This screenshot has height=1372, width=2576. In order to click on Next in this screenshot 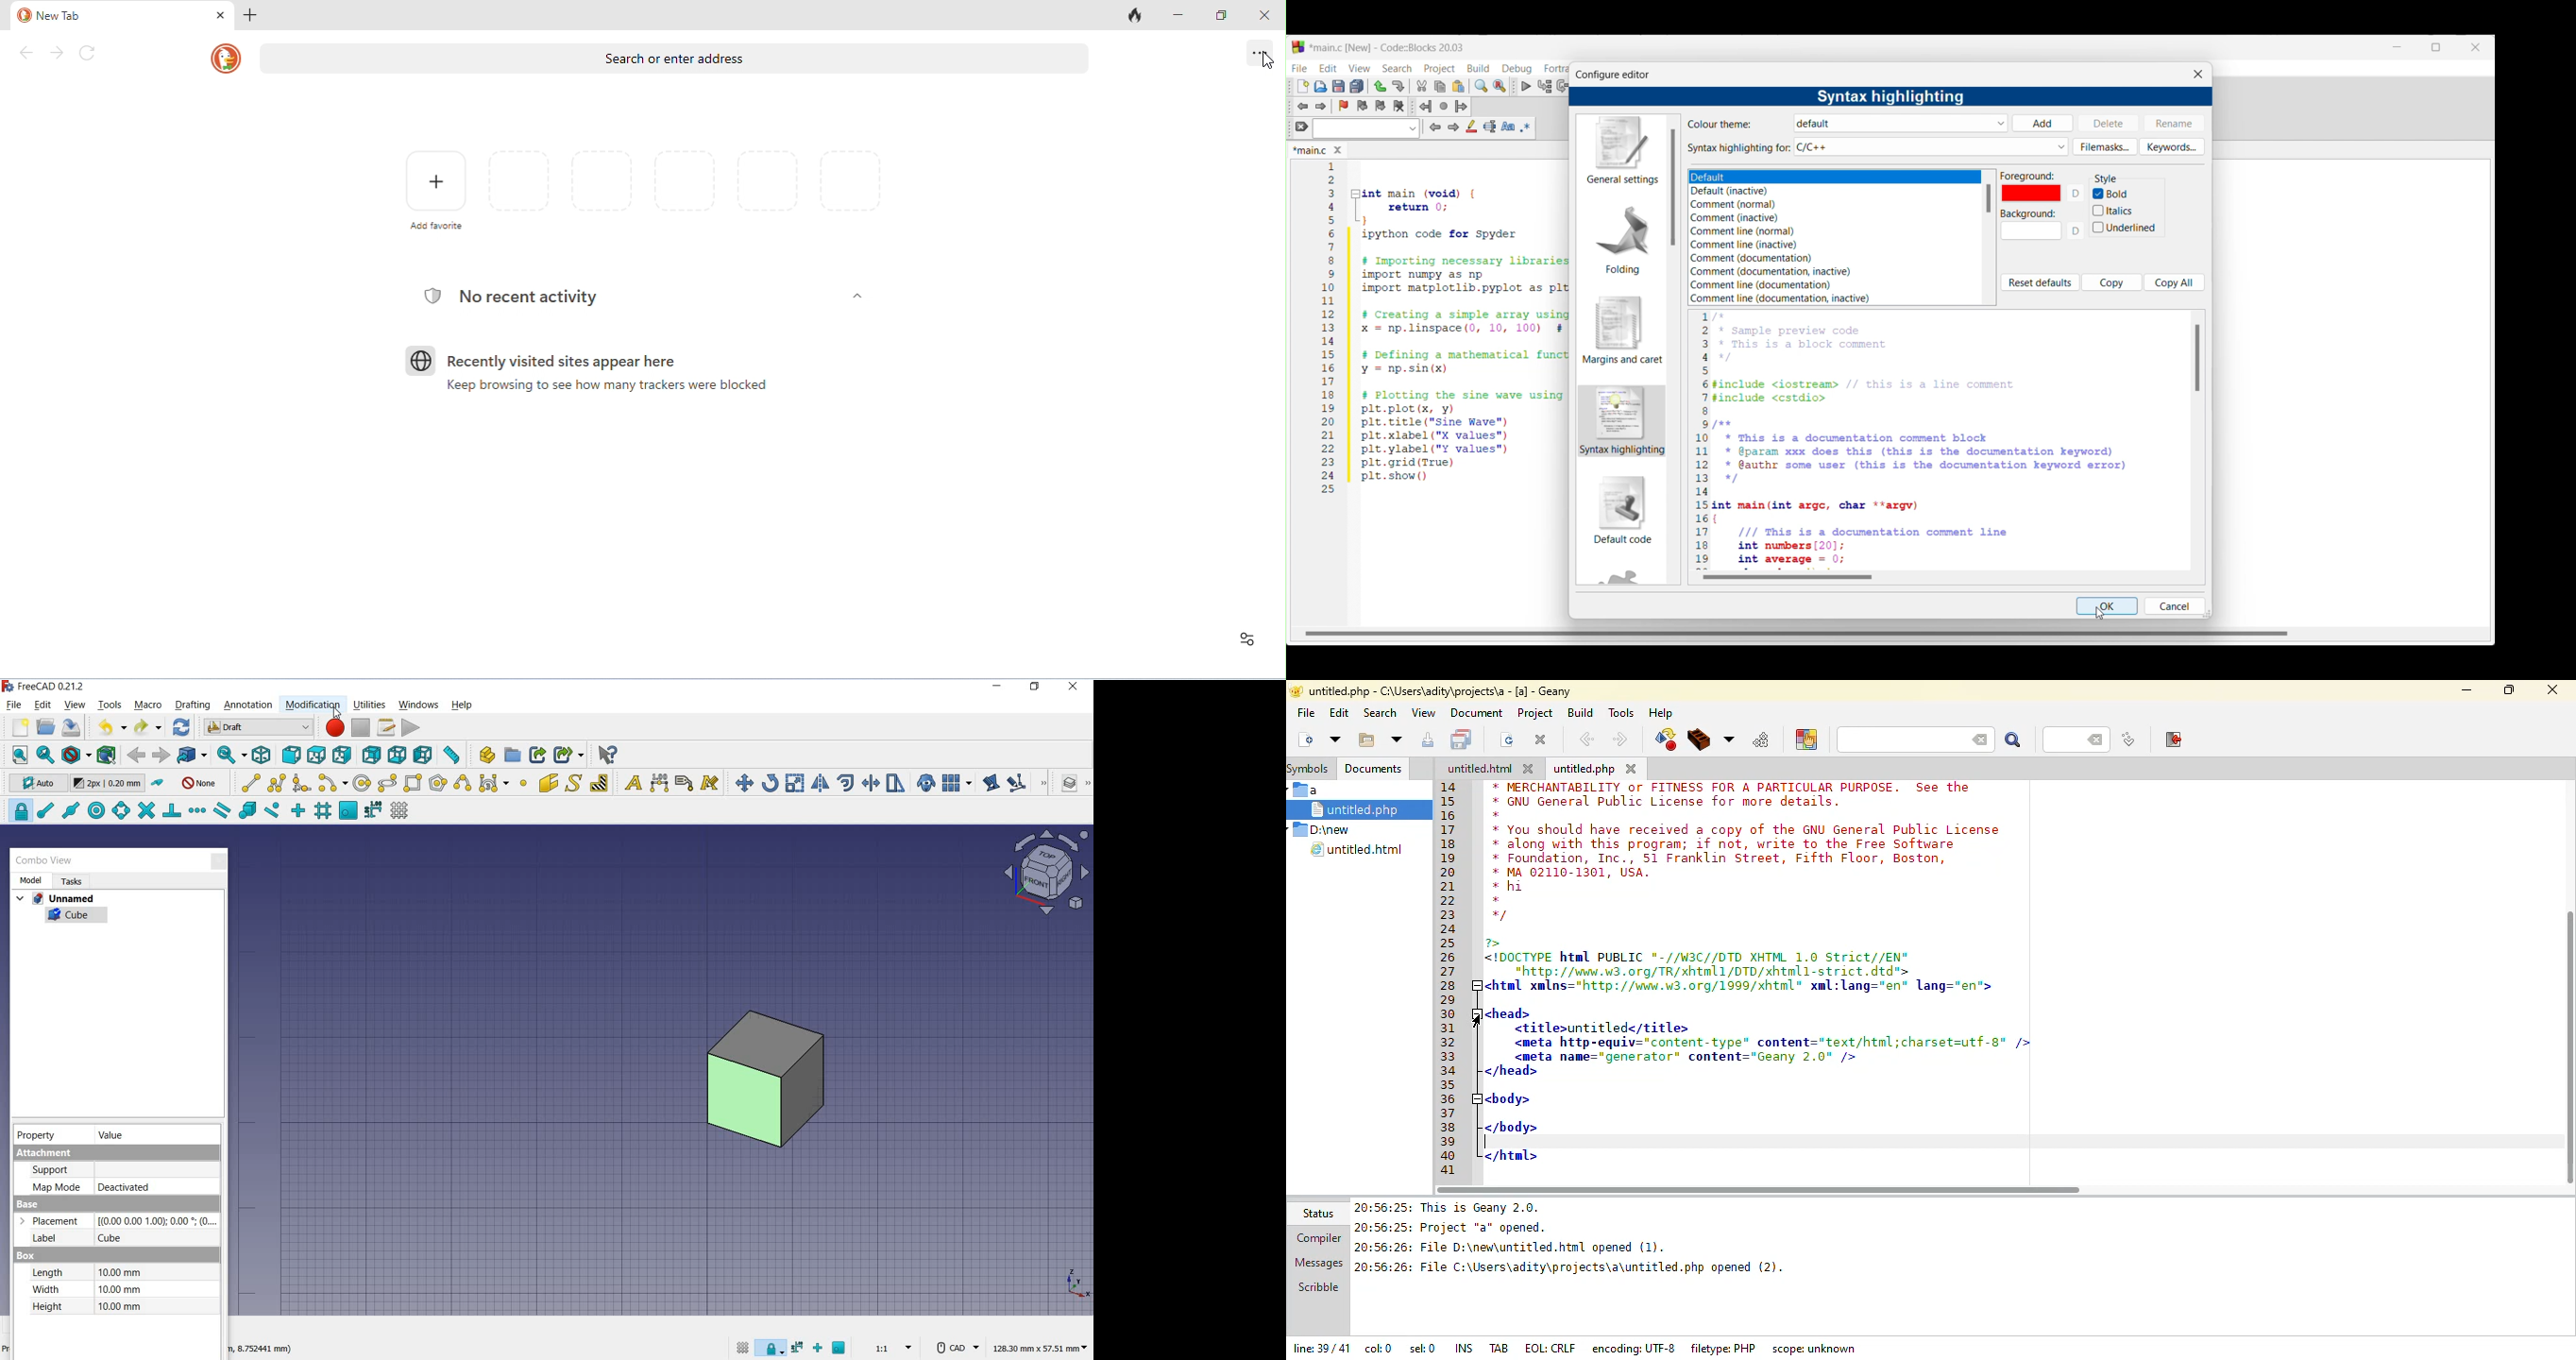, I will do `click(1453, 127)`.